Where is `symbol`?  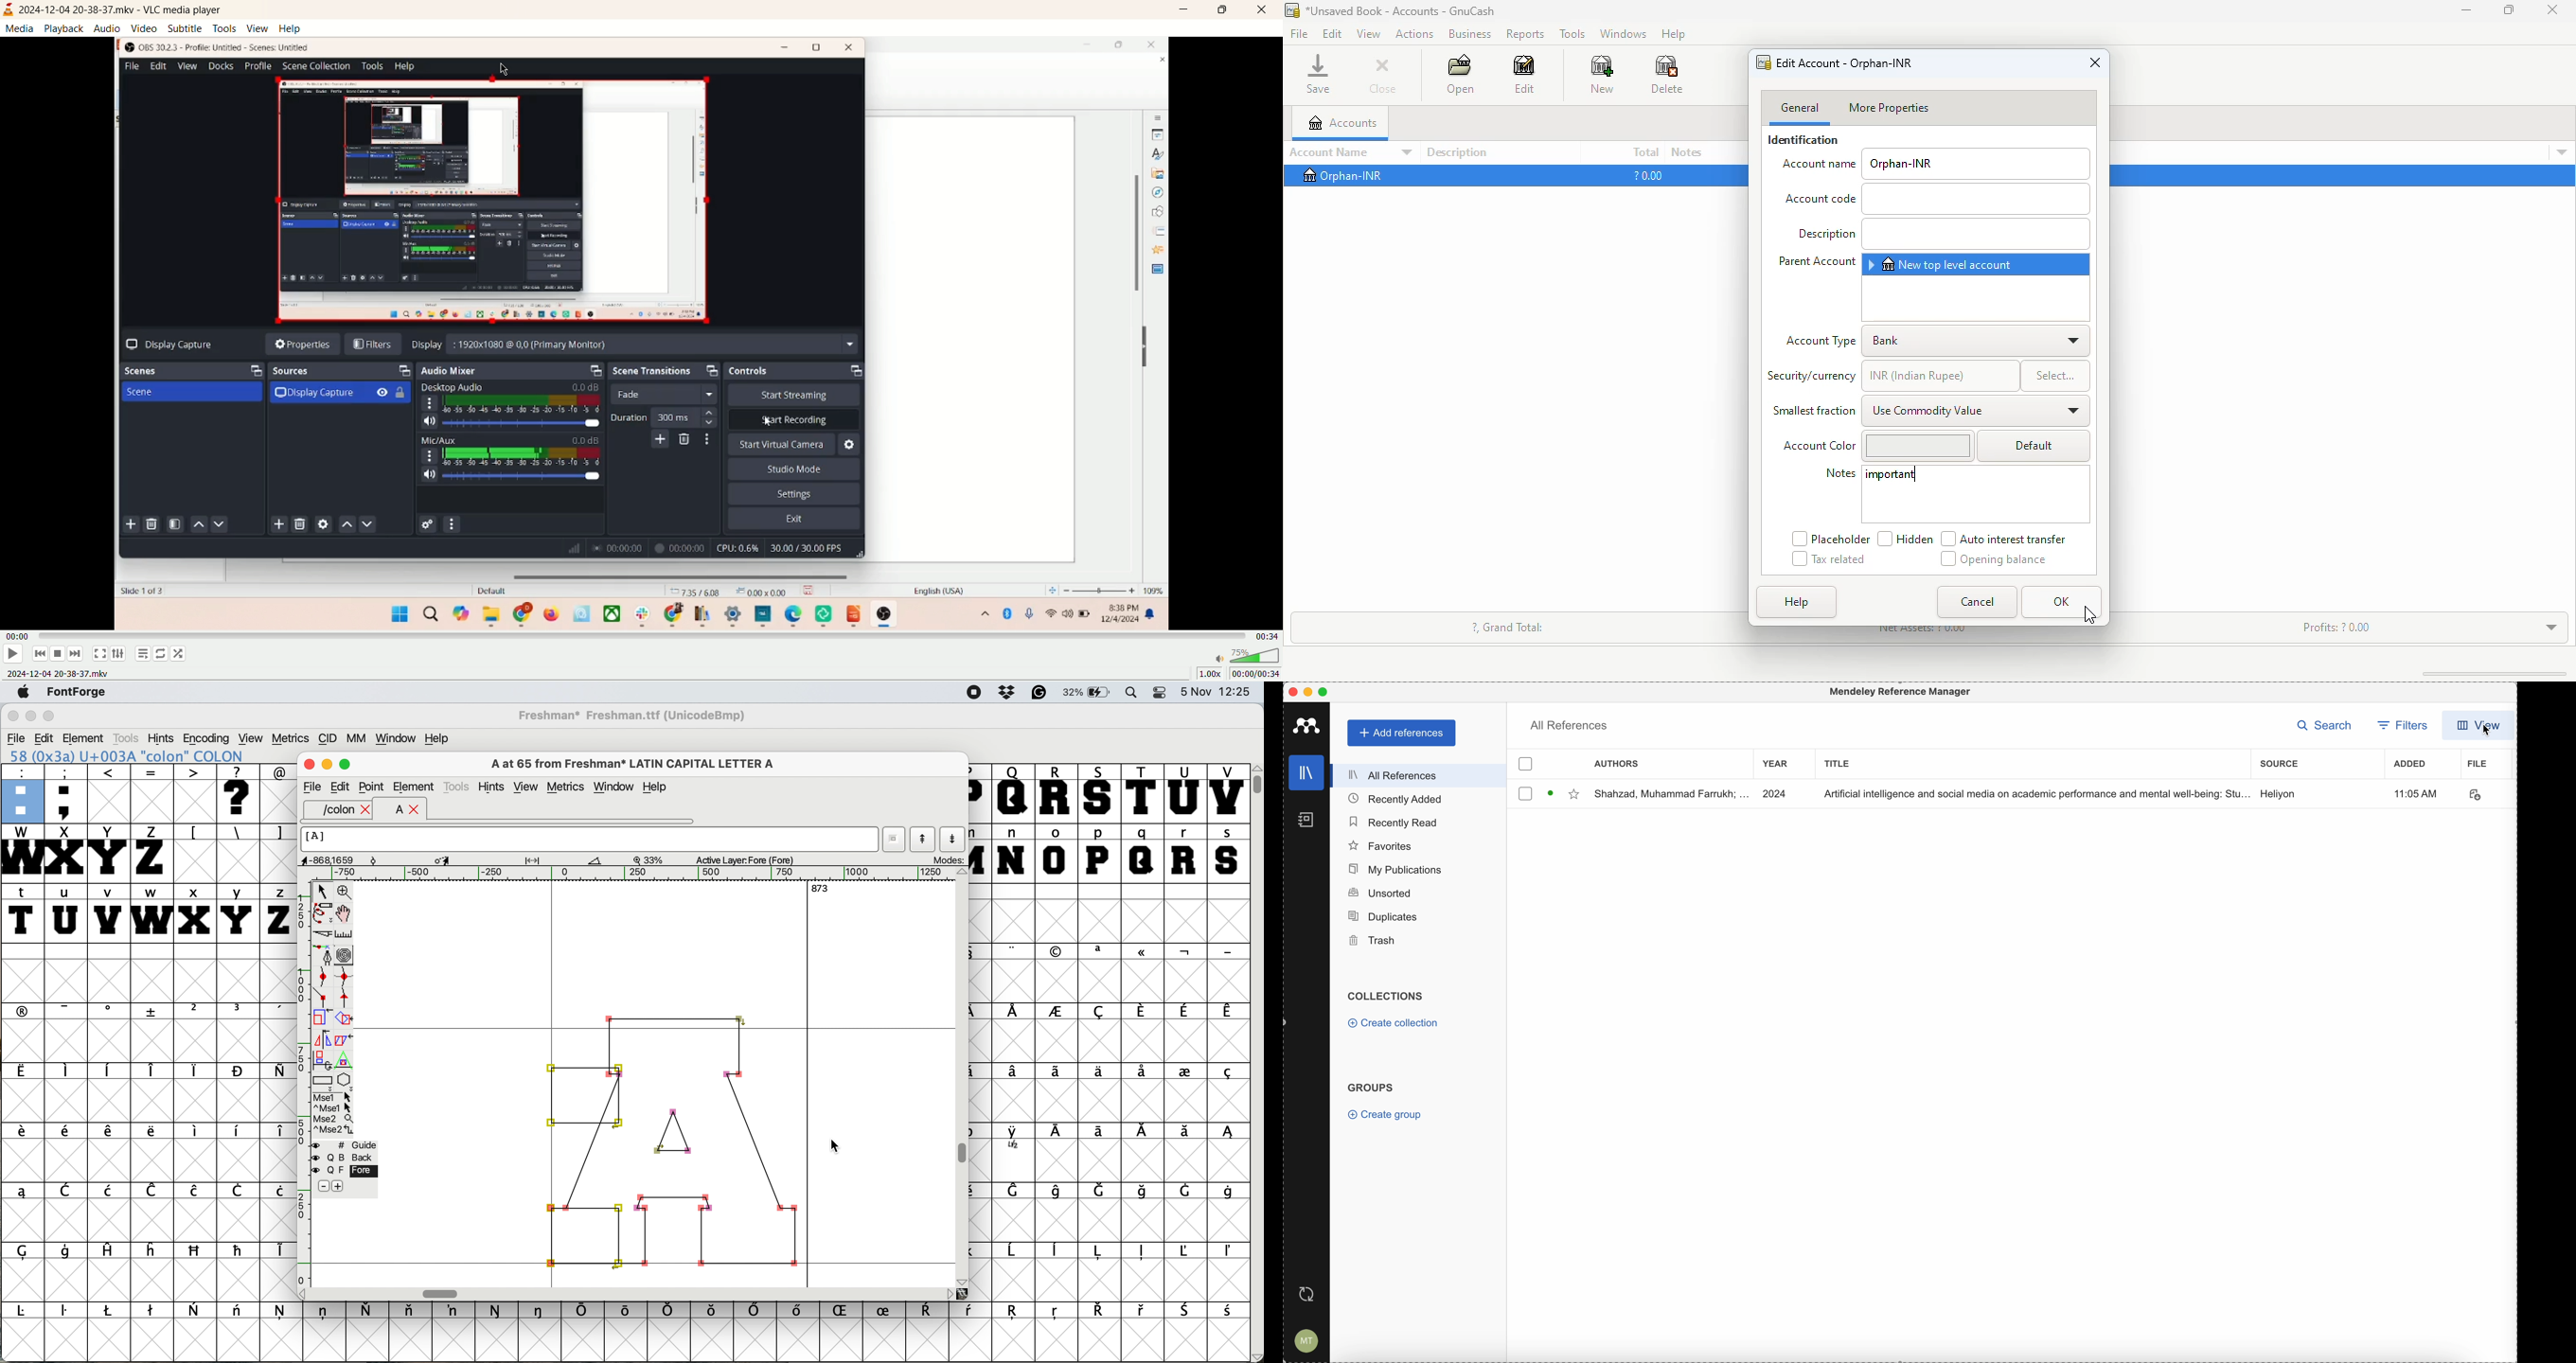 symbol is located at coordinates (1143, 1191).